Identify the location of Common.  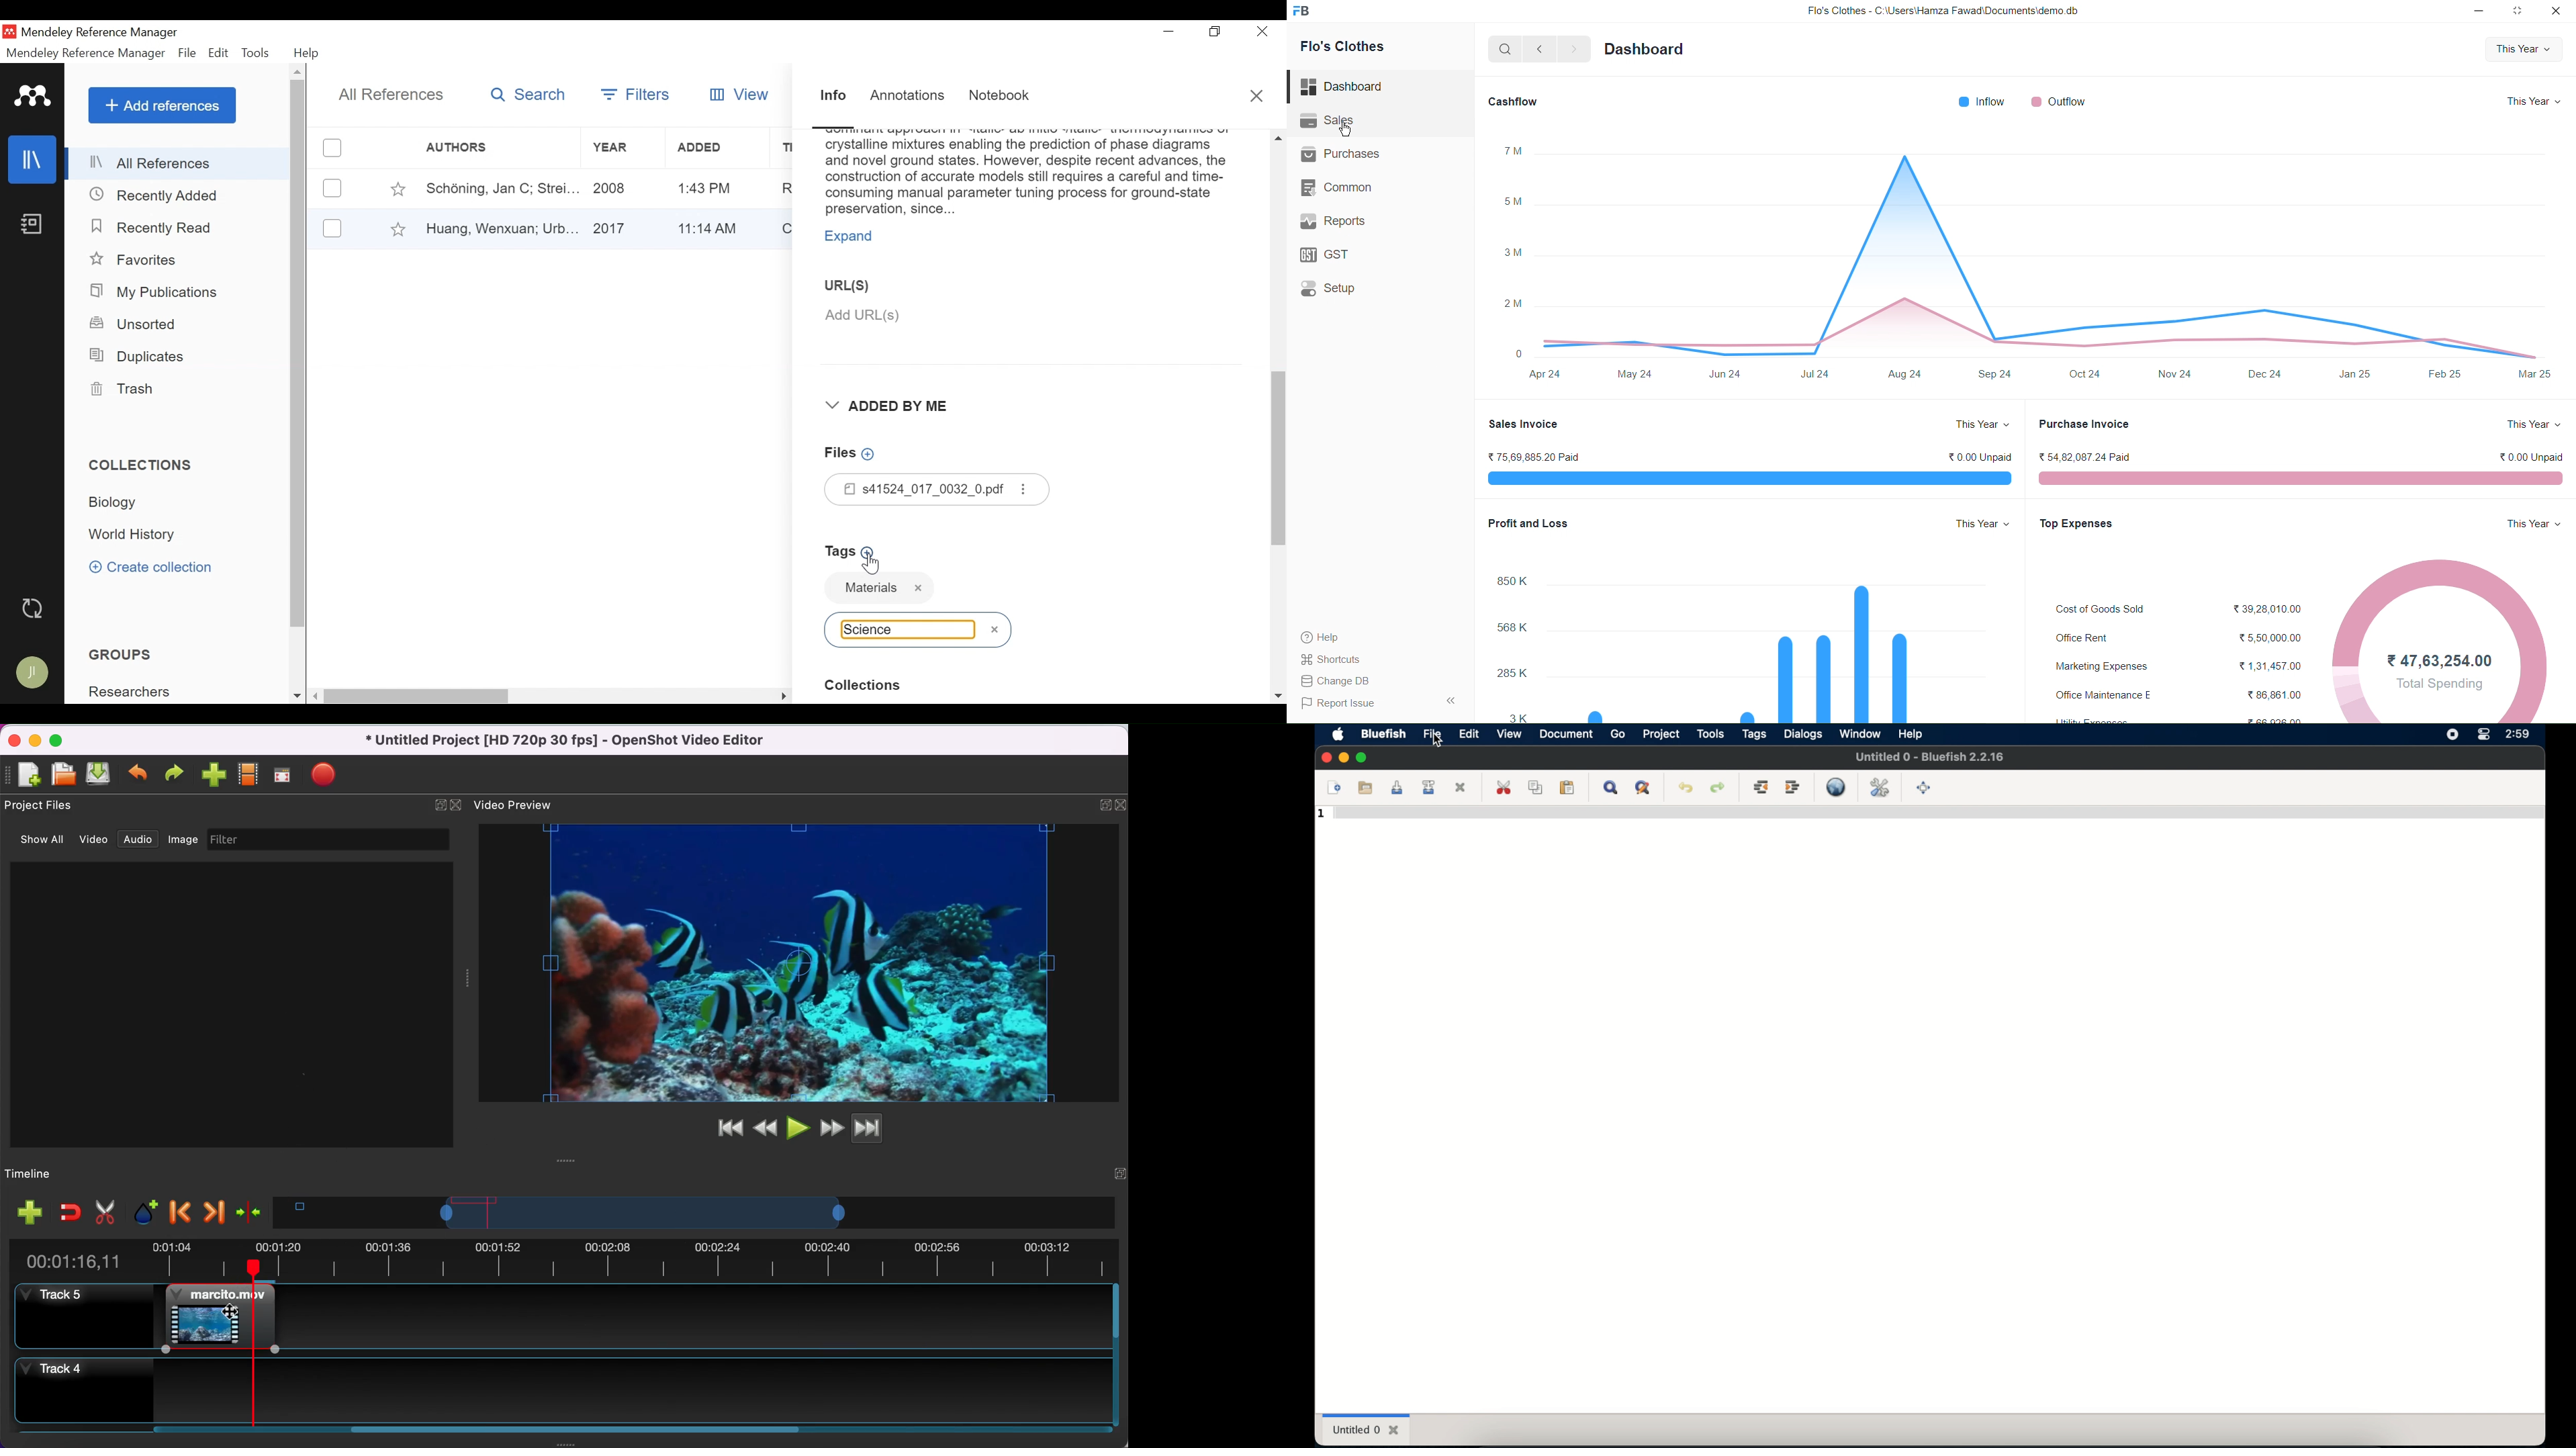
(1336, 185).